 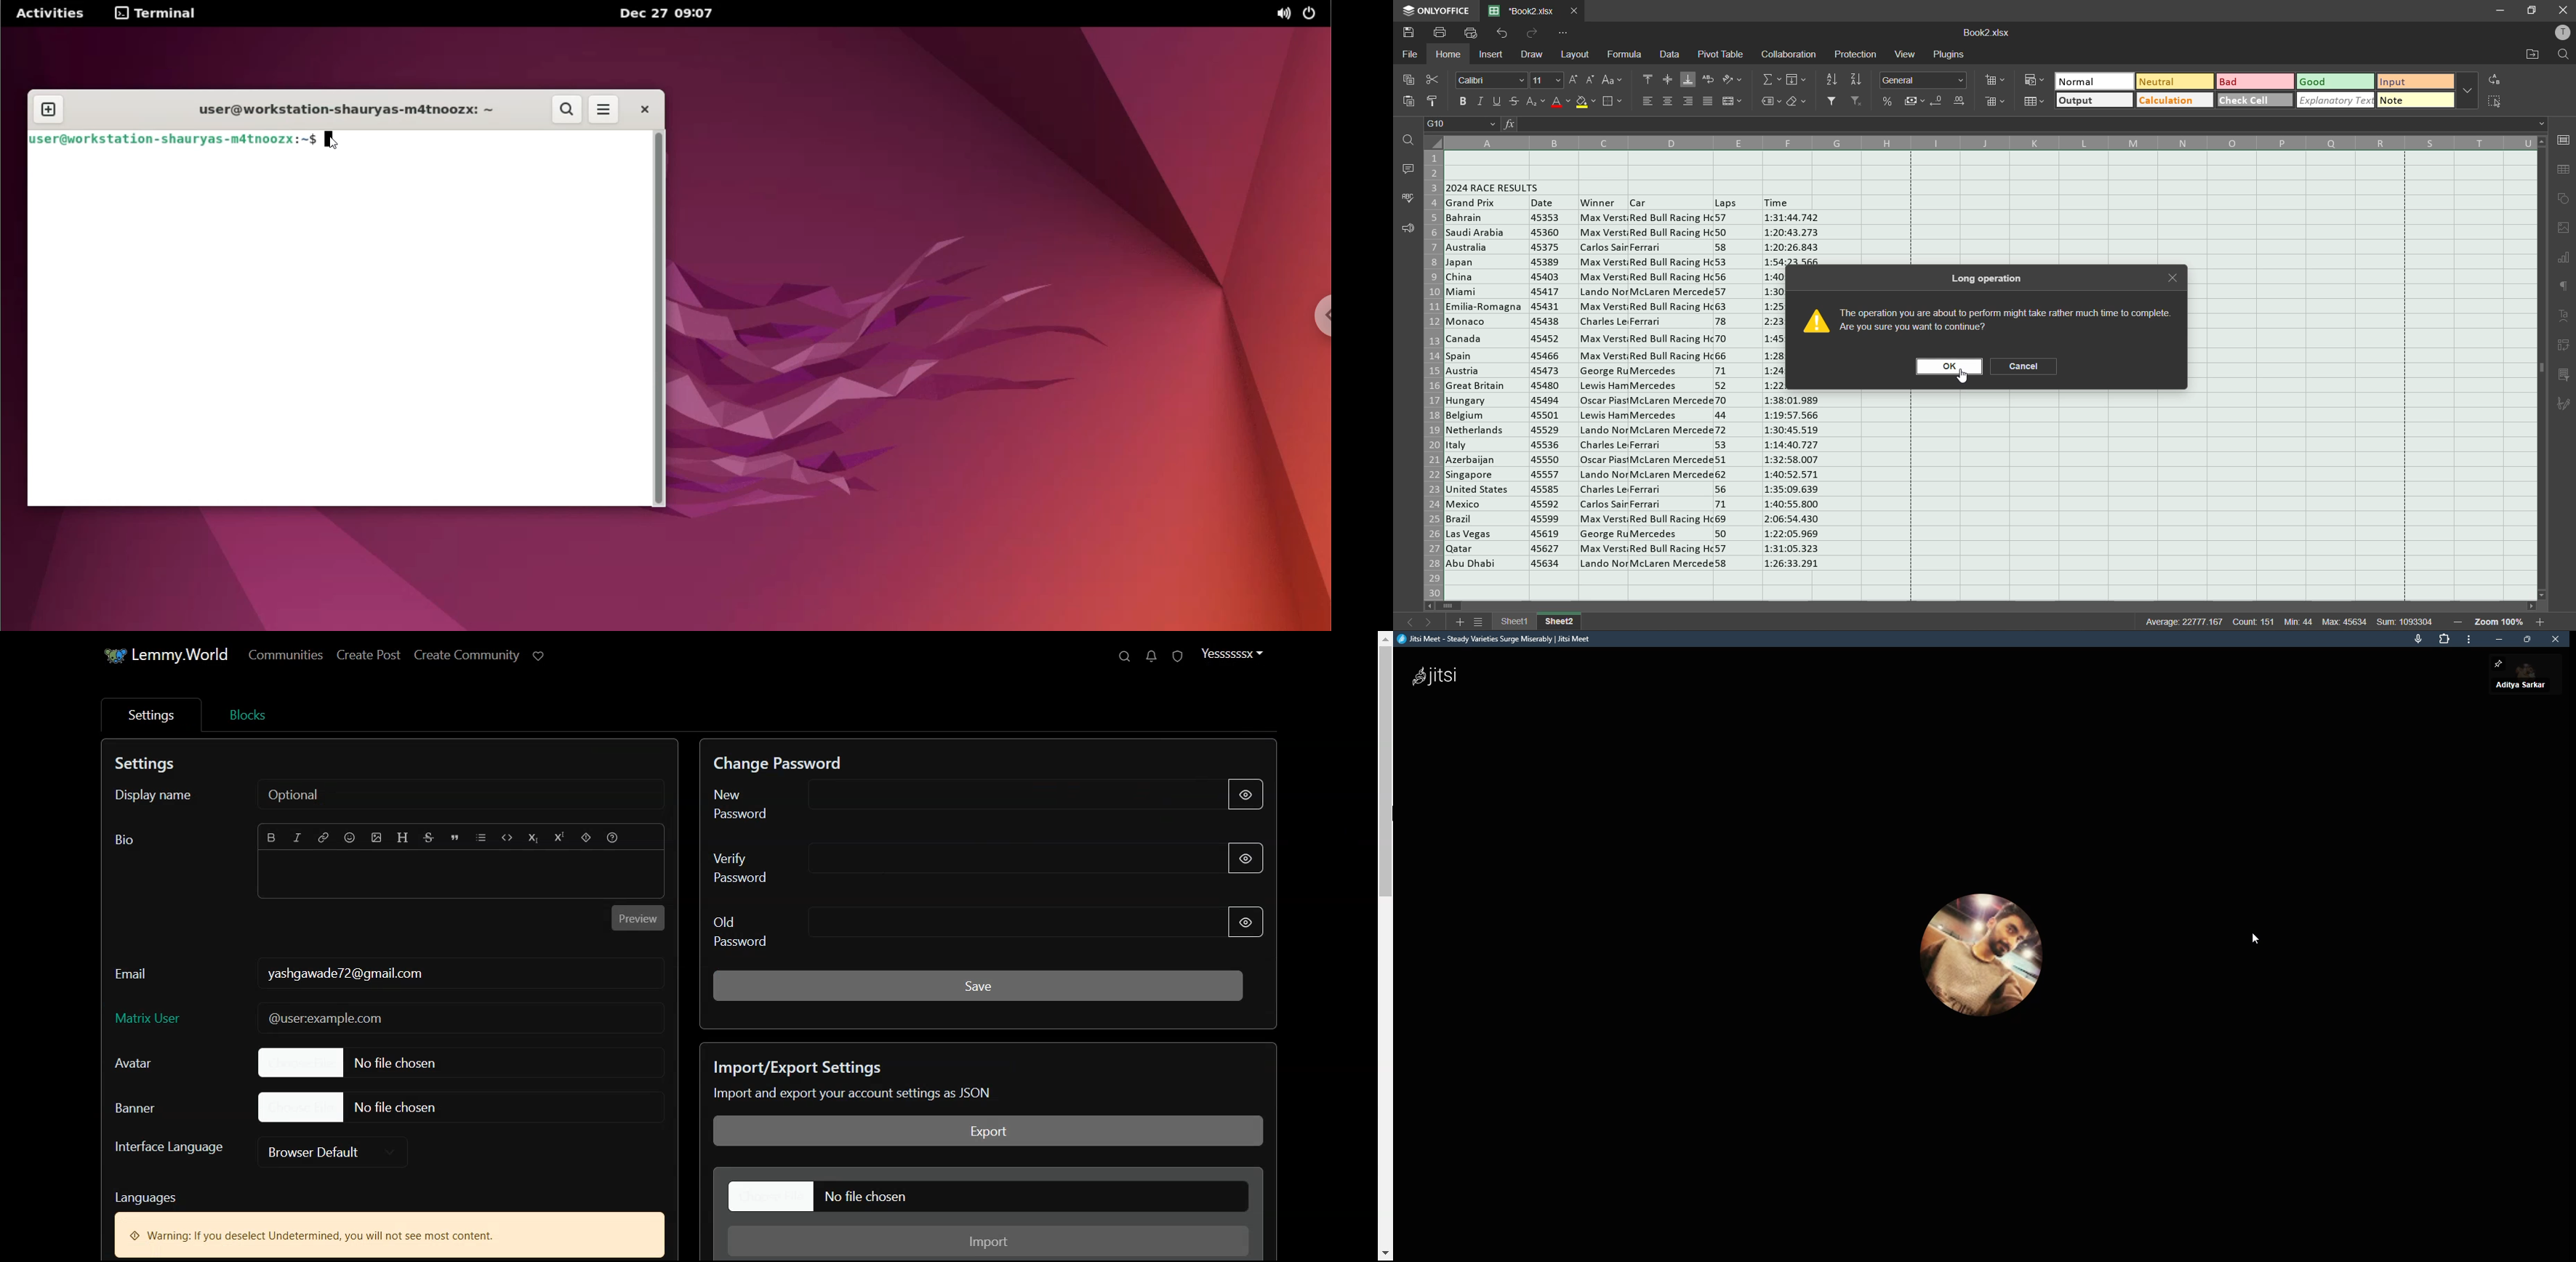 I want to click on plugins, so click(x=1949, y=56).